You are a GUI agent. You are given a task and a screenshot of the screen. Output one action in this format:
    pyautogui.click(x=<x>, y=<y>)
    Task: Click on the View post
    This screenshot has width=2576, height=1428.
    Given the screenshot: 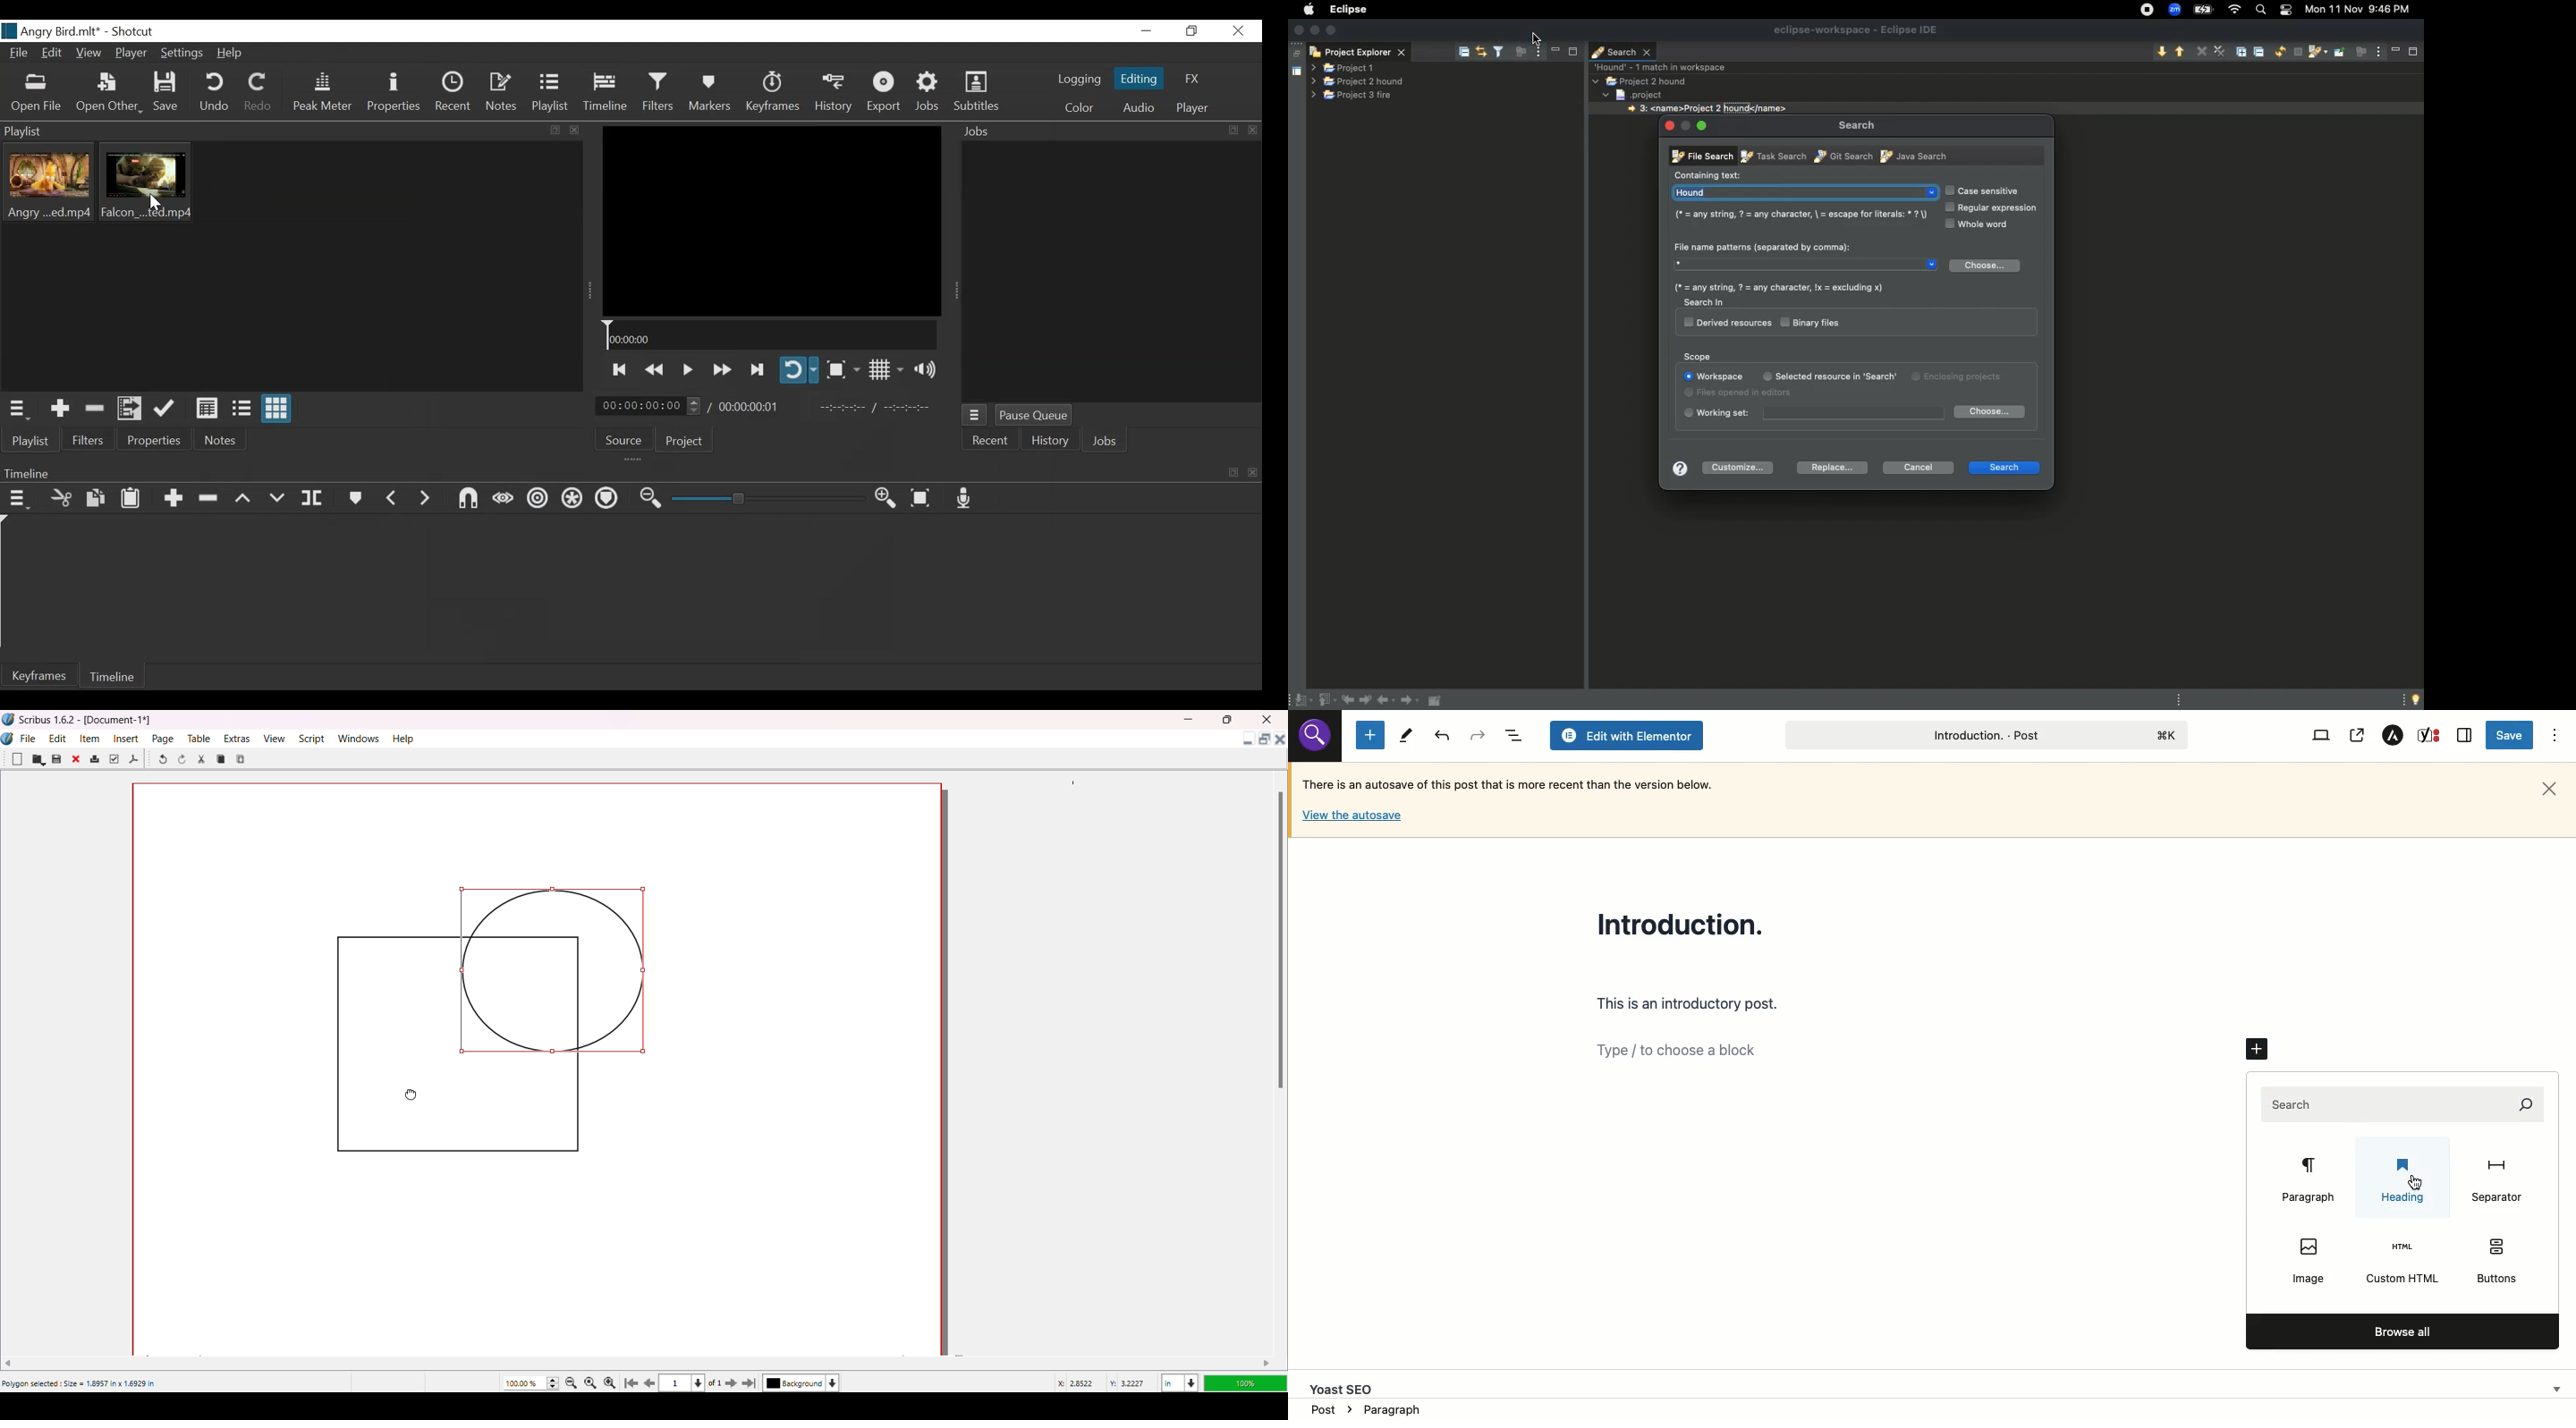 What is the action you would take?
    pyautogui.click(x=2356, y=736)
    